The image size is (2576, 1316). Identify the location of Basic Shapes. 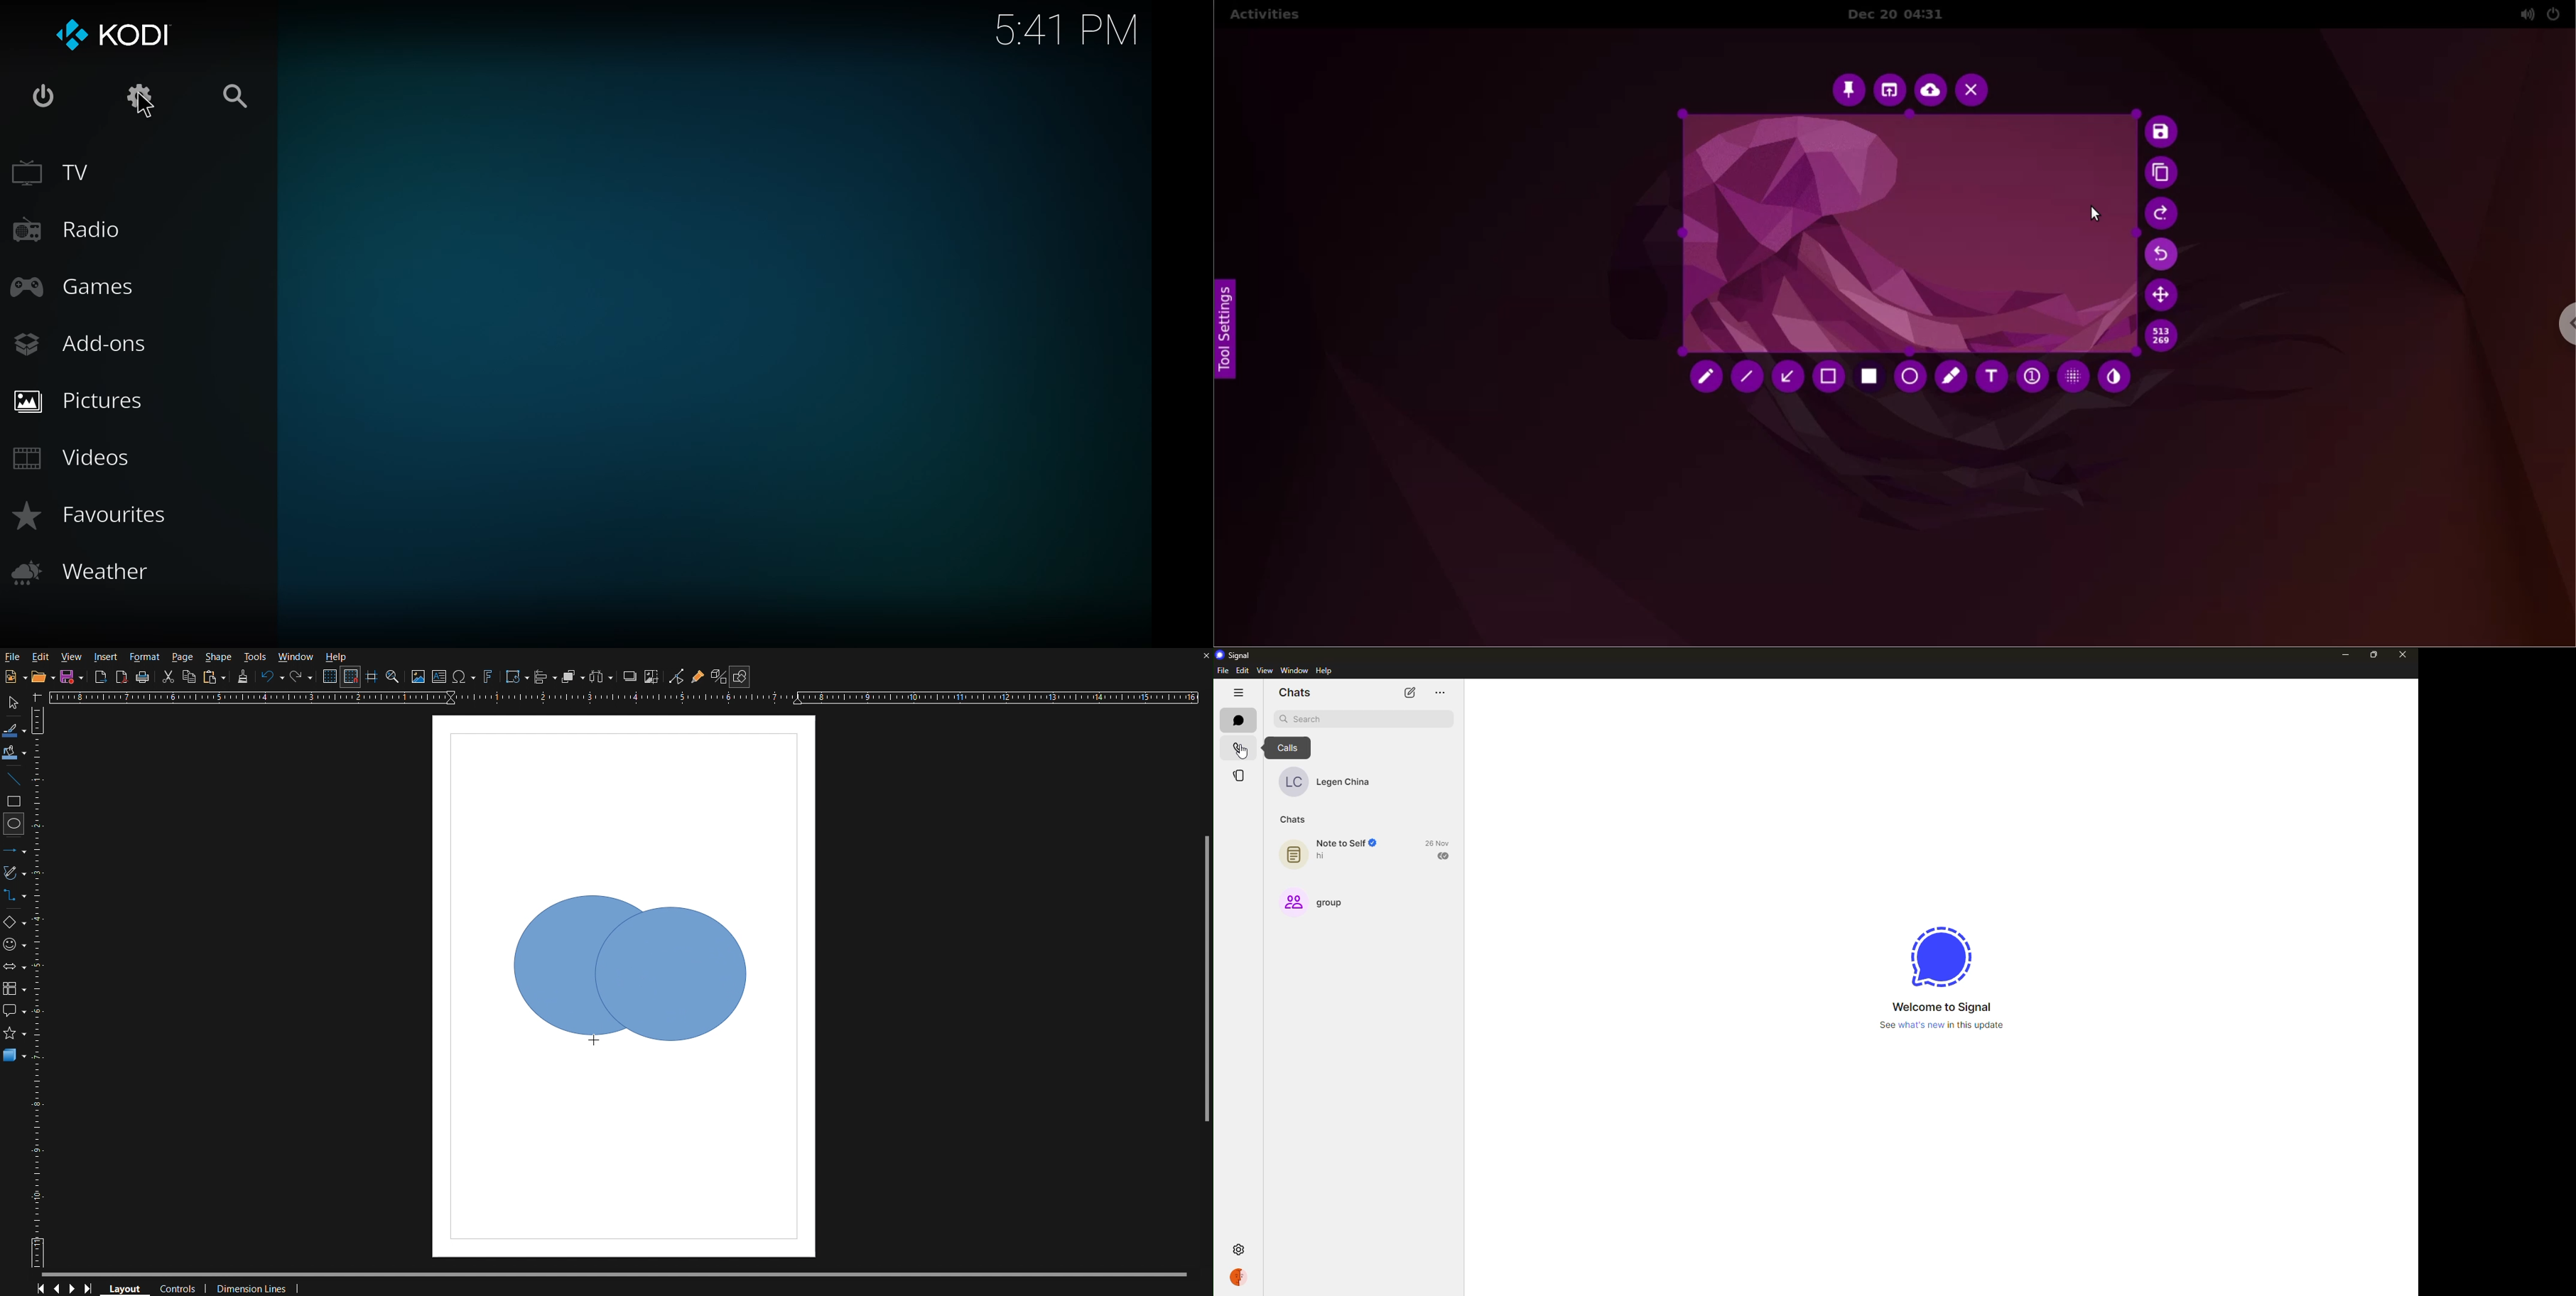
(14, 919).